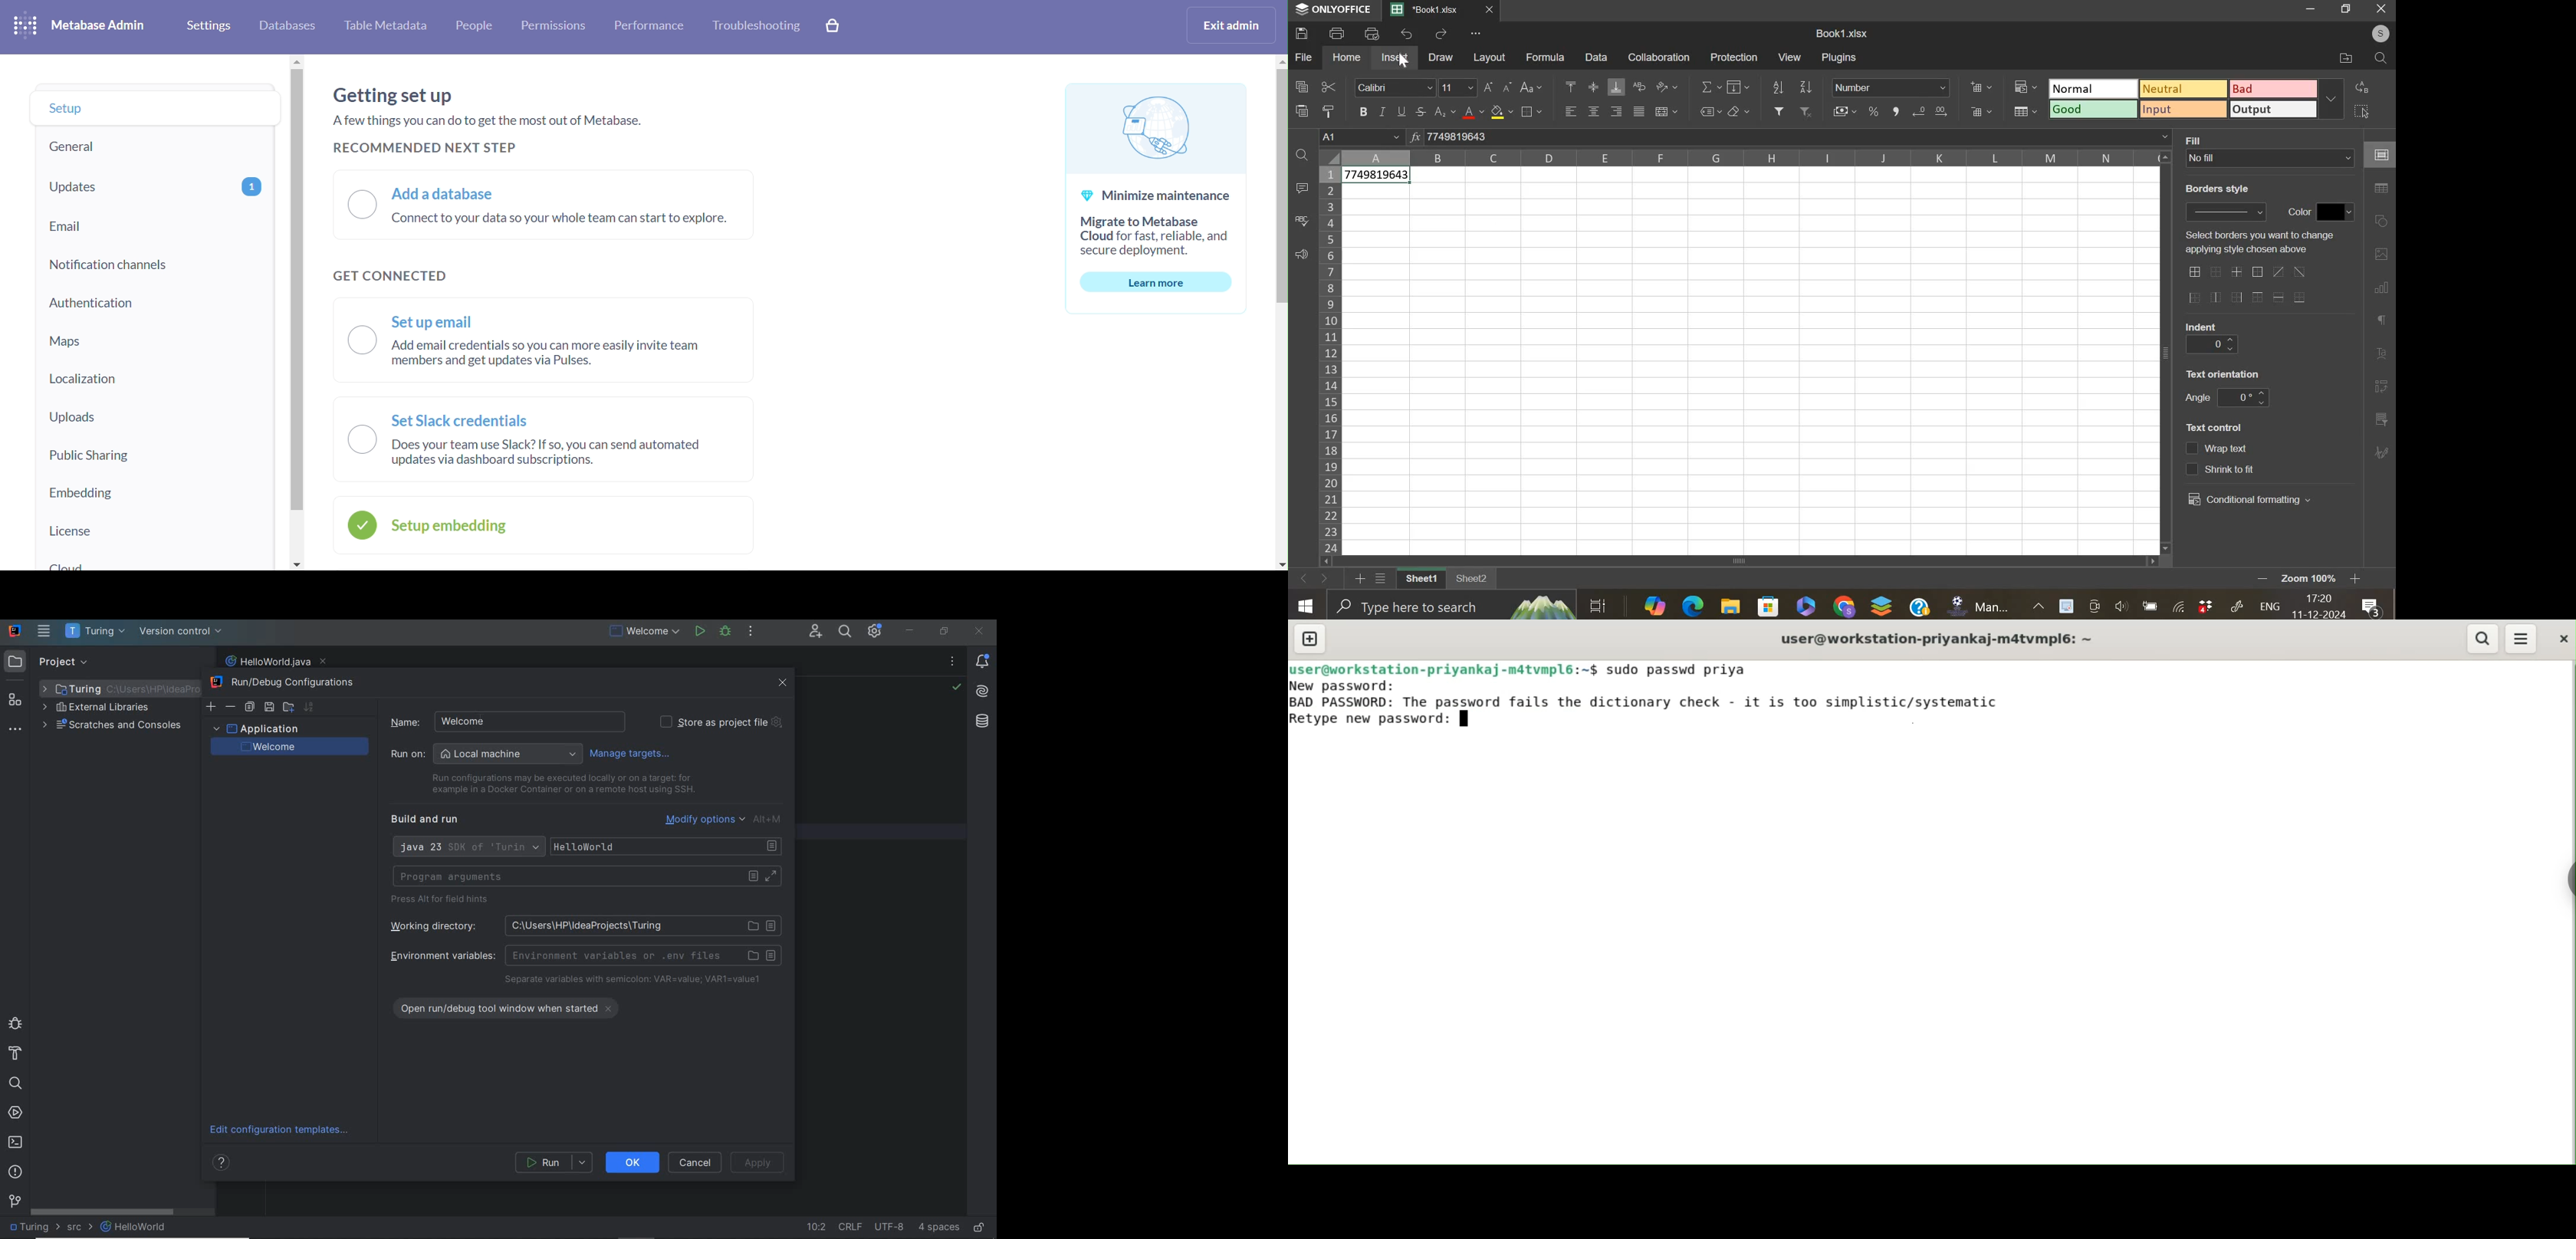 The height and width of the screenshot is (1260, 2576). I want to click on text color, so click(1473, 113).